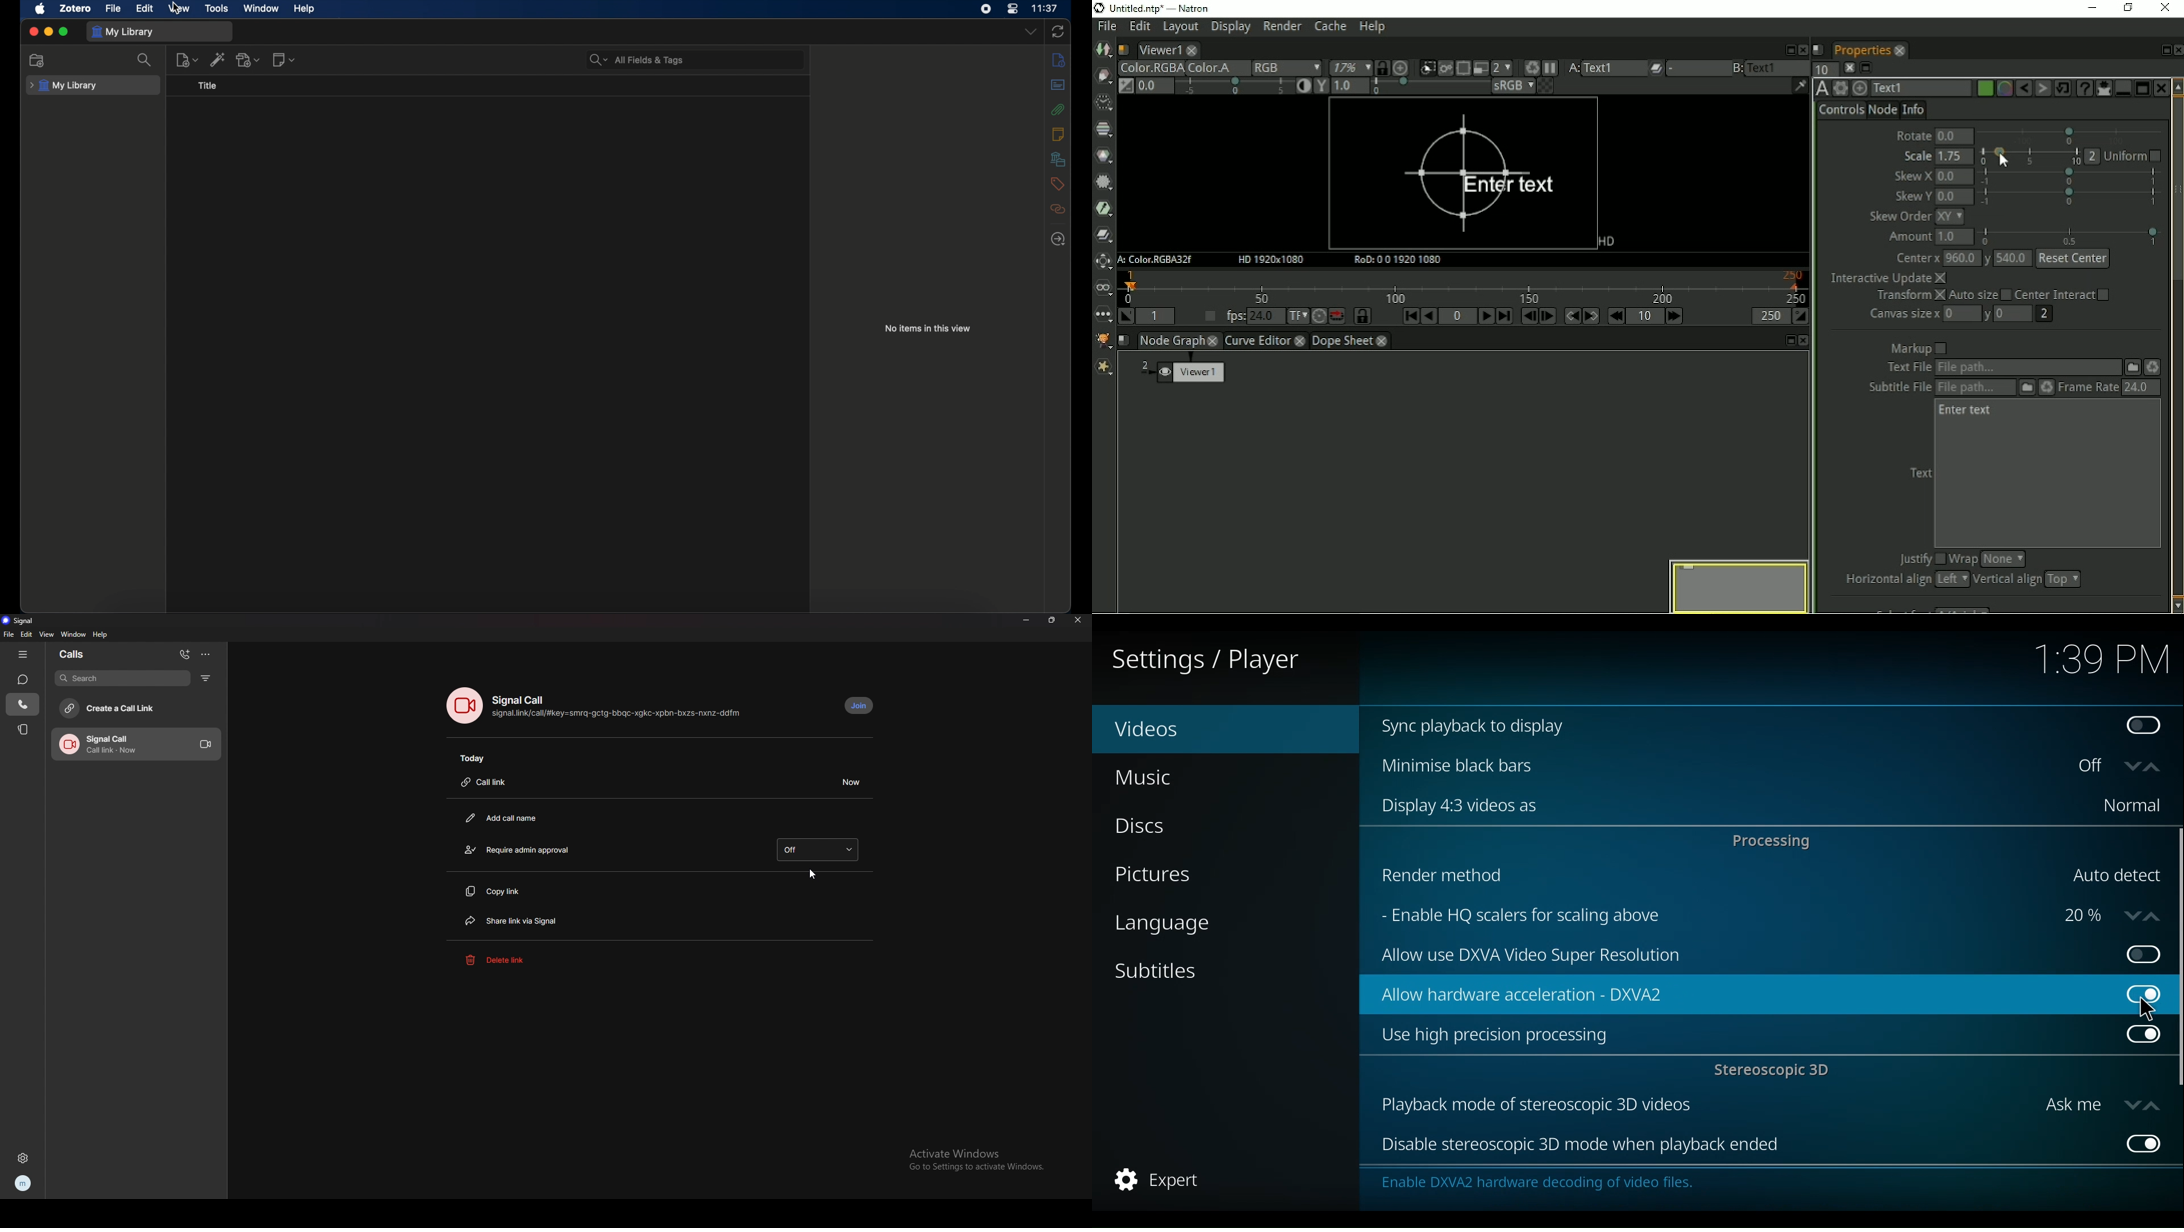  I want to click on hide tab, so click(23, 654).